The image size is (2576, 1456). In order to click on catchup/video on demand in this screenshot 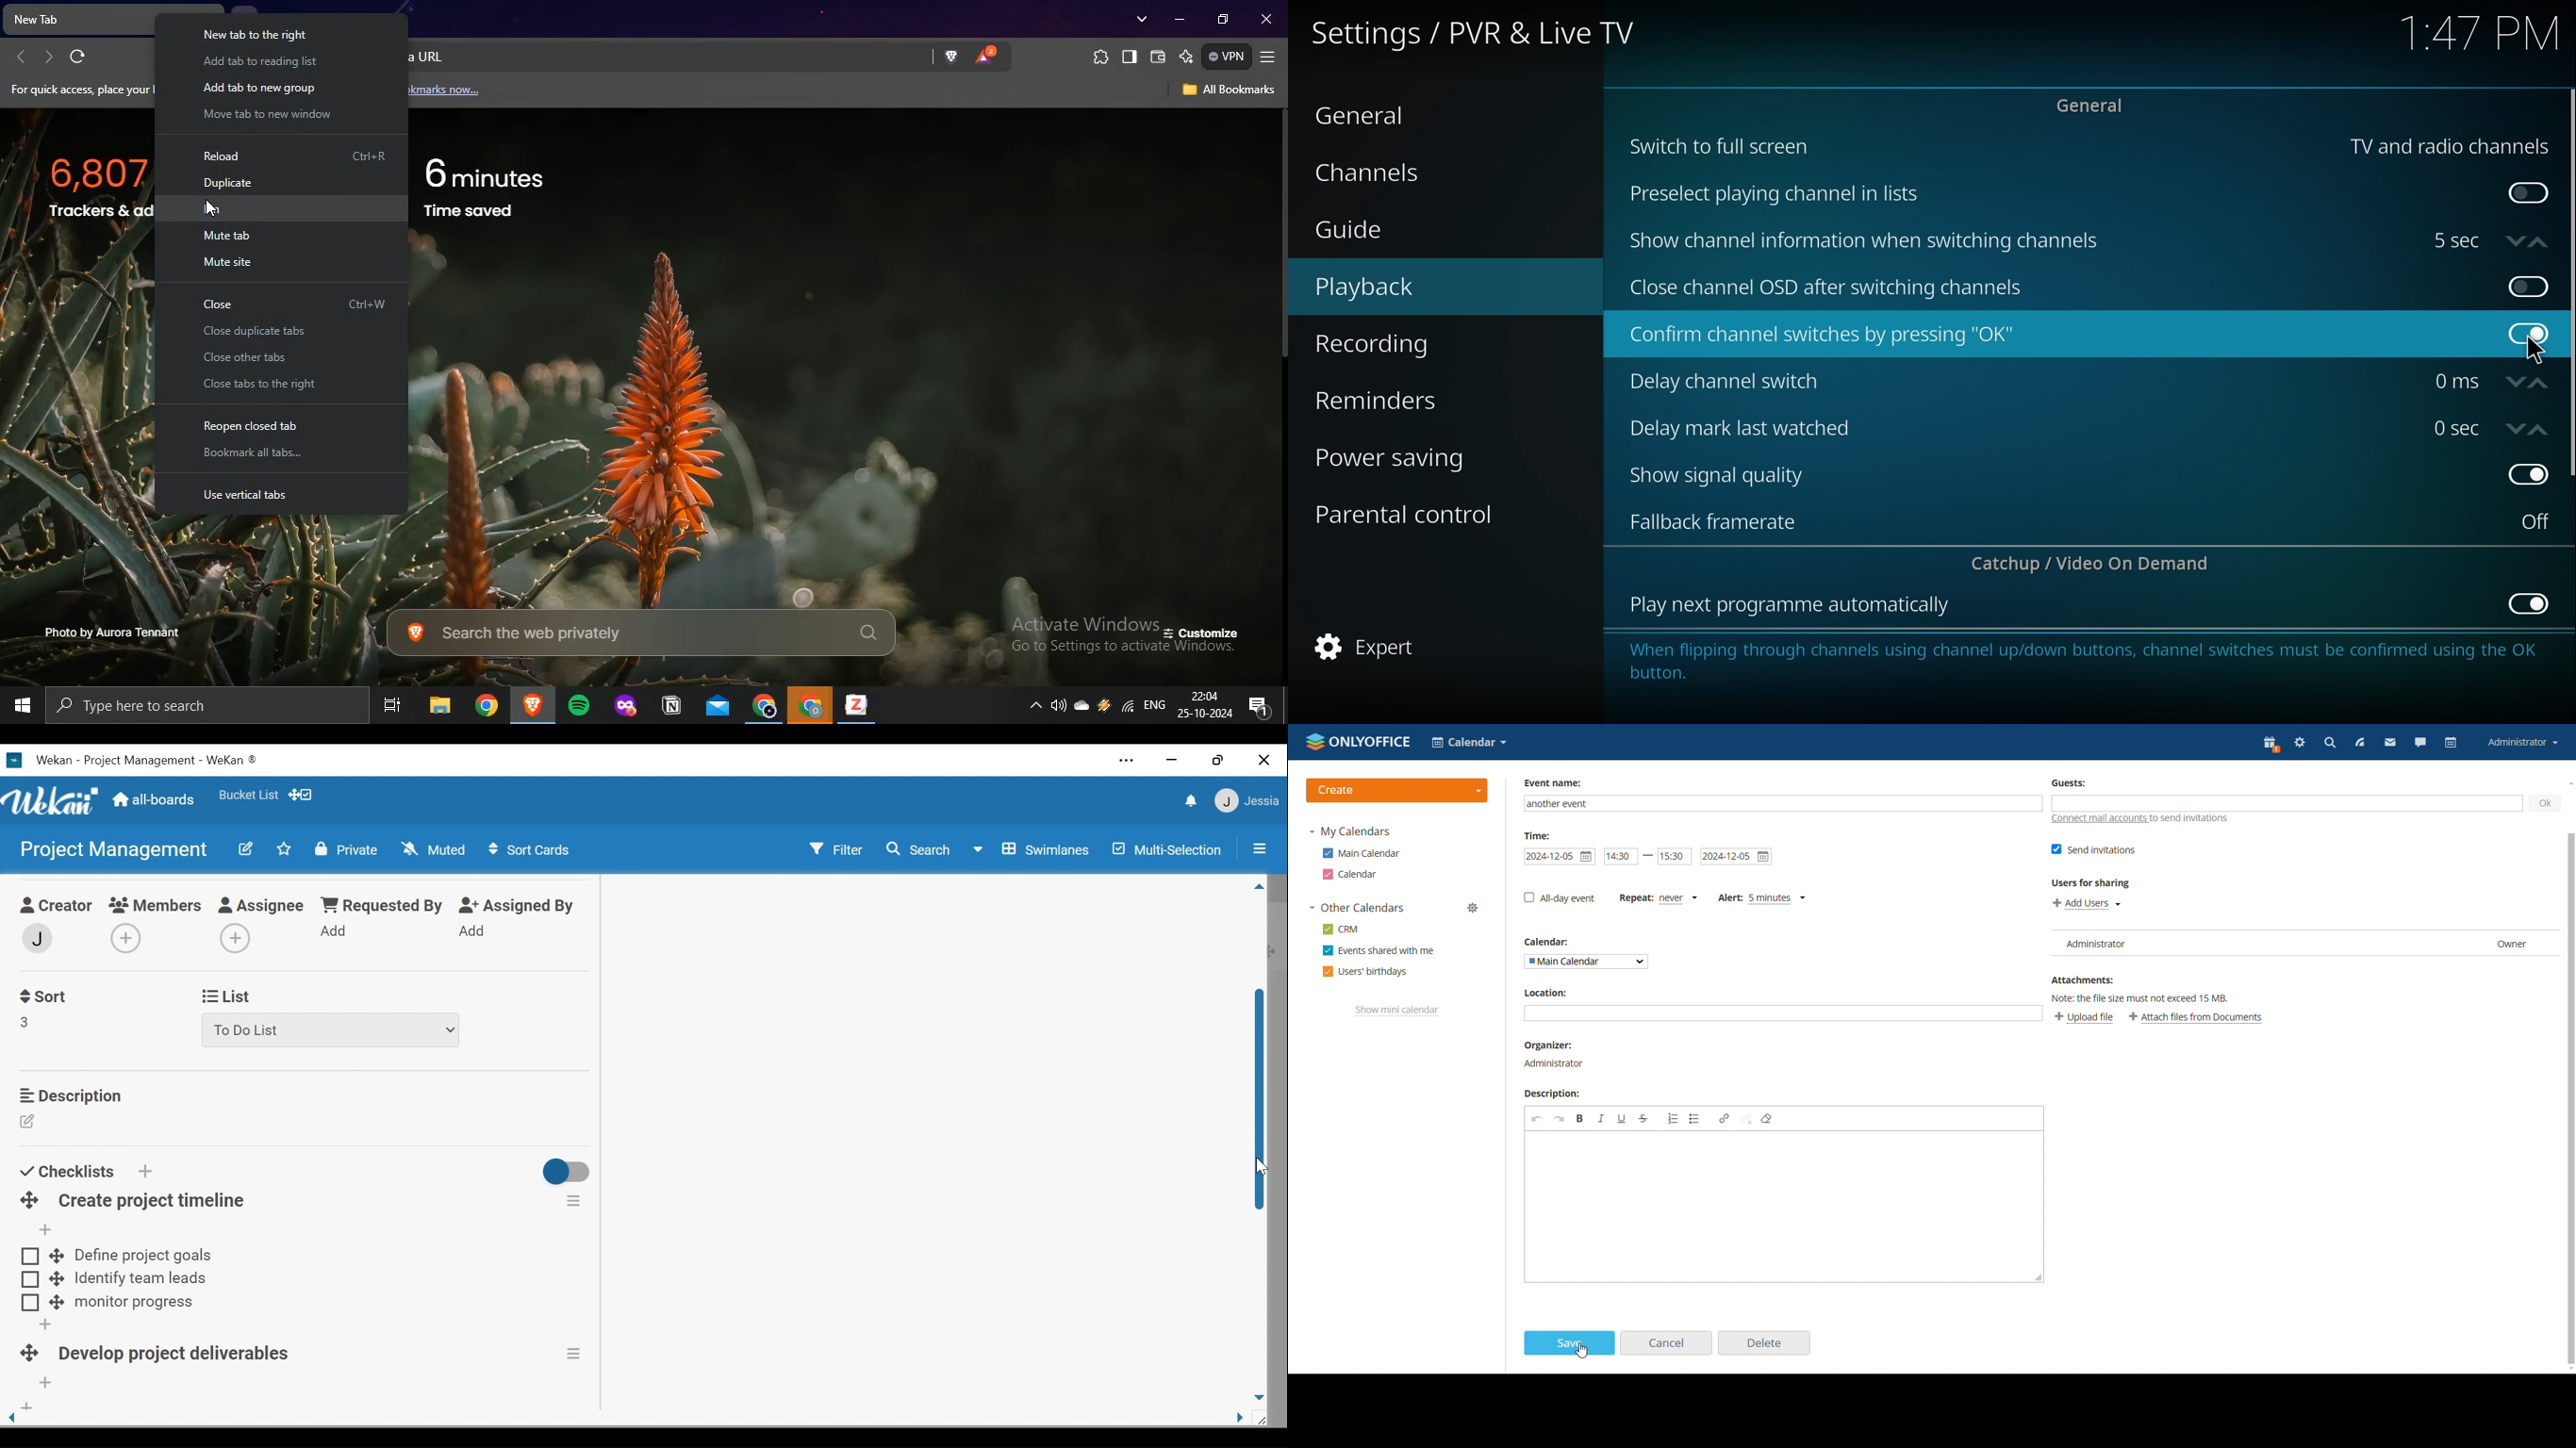, I will do `click(2097, 563)`.